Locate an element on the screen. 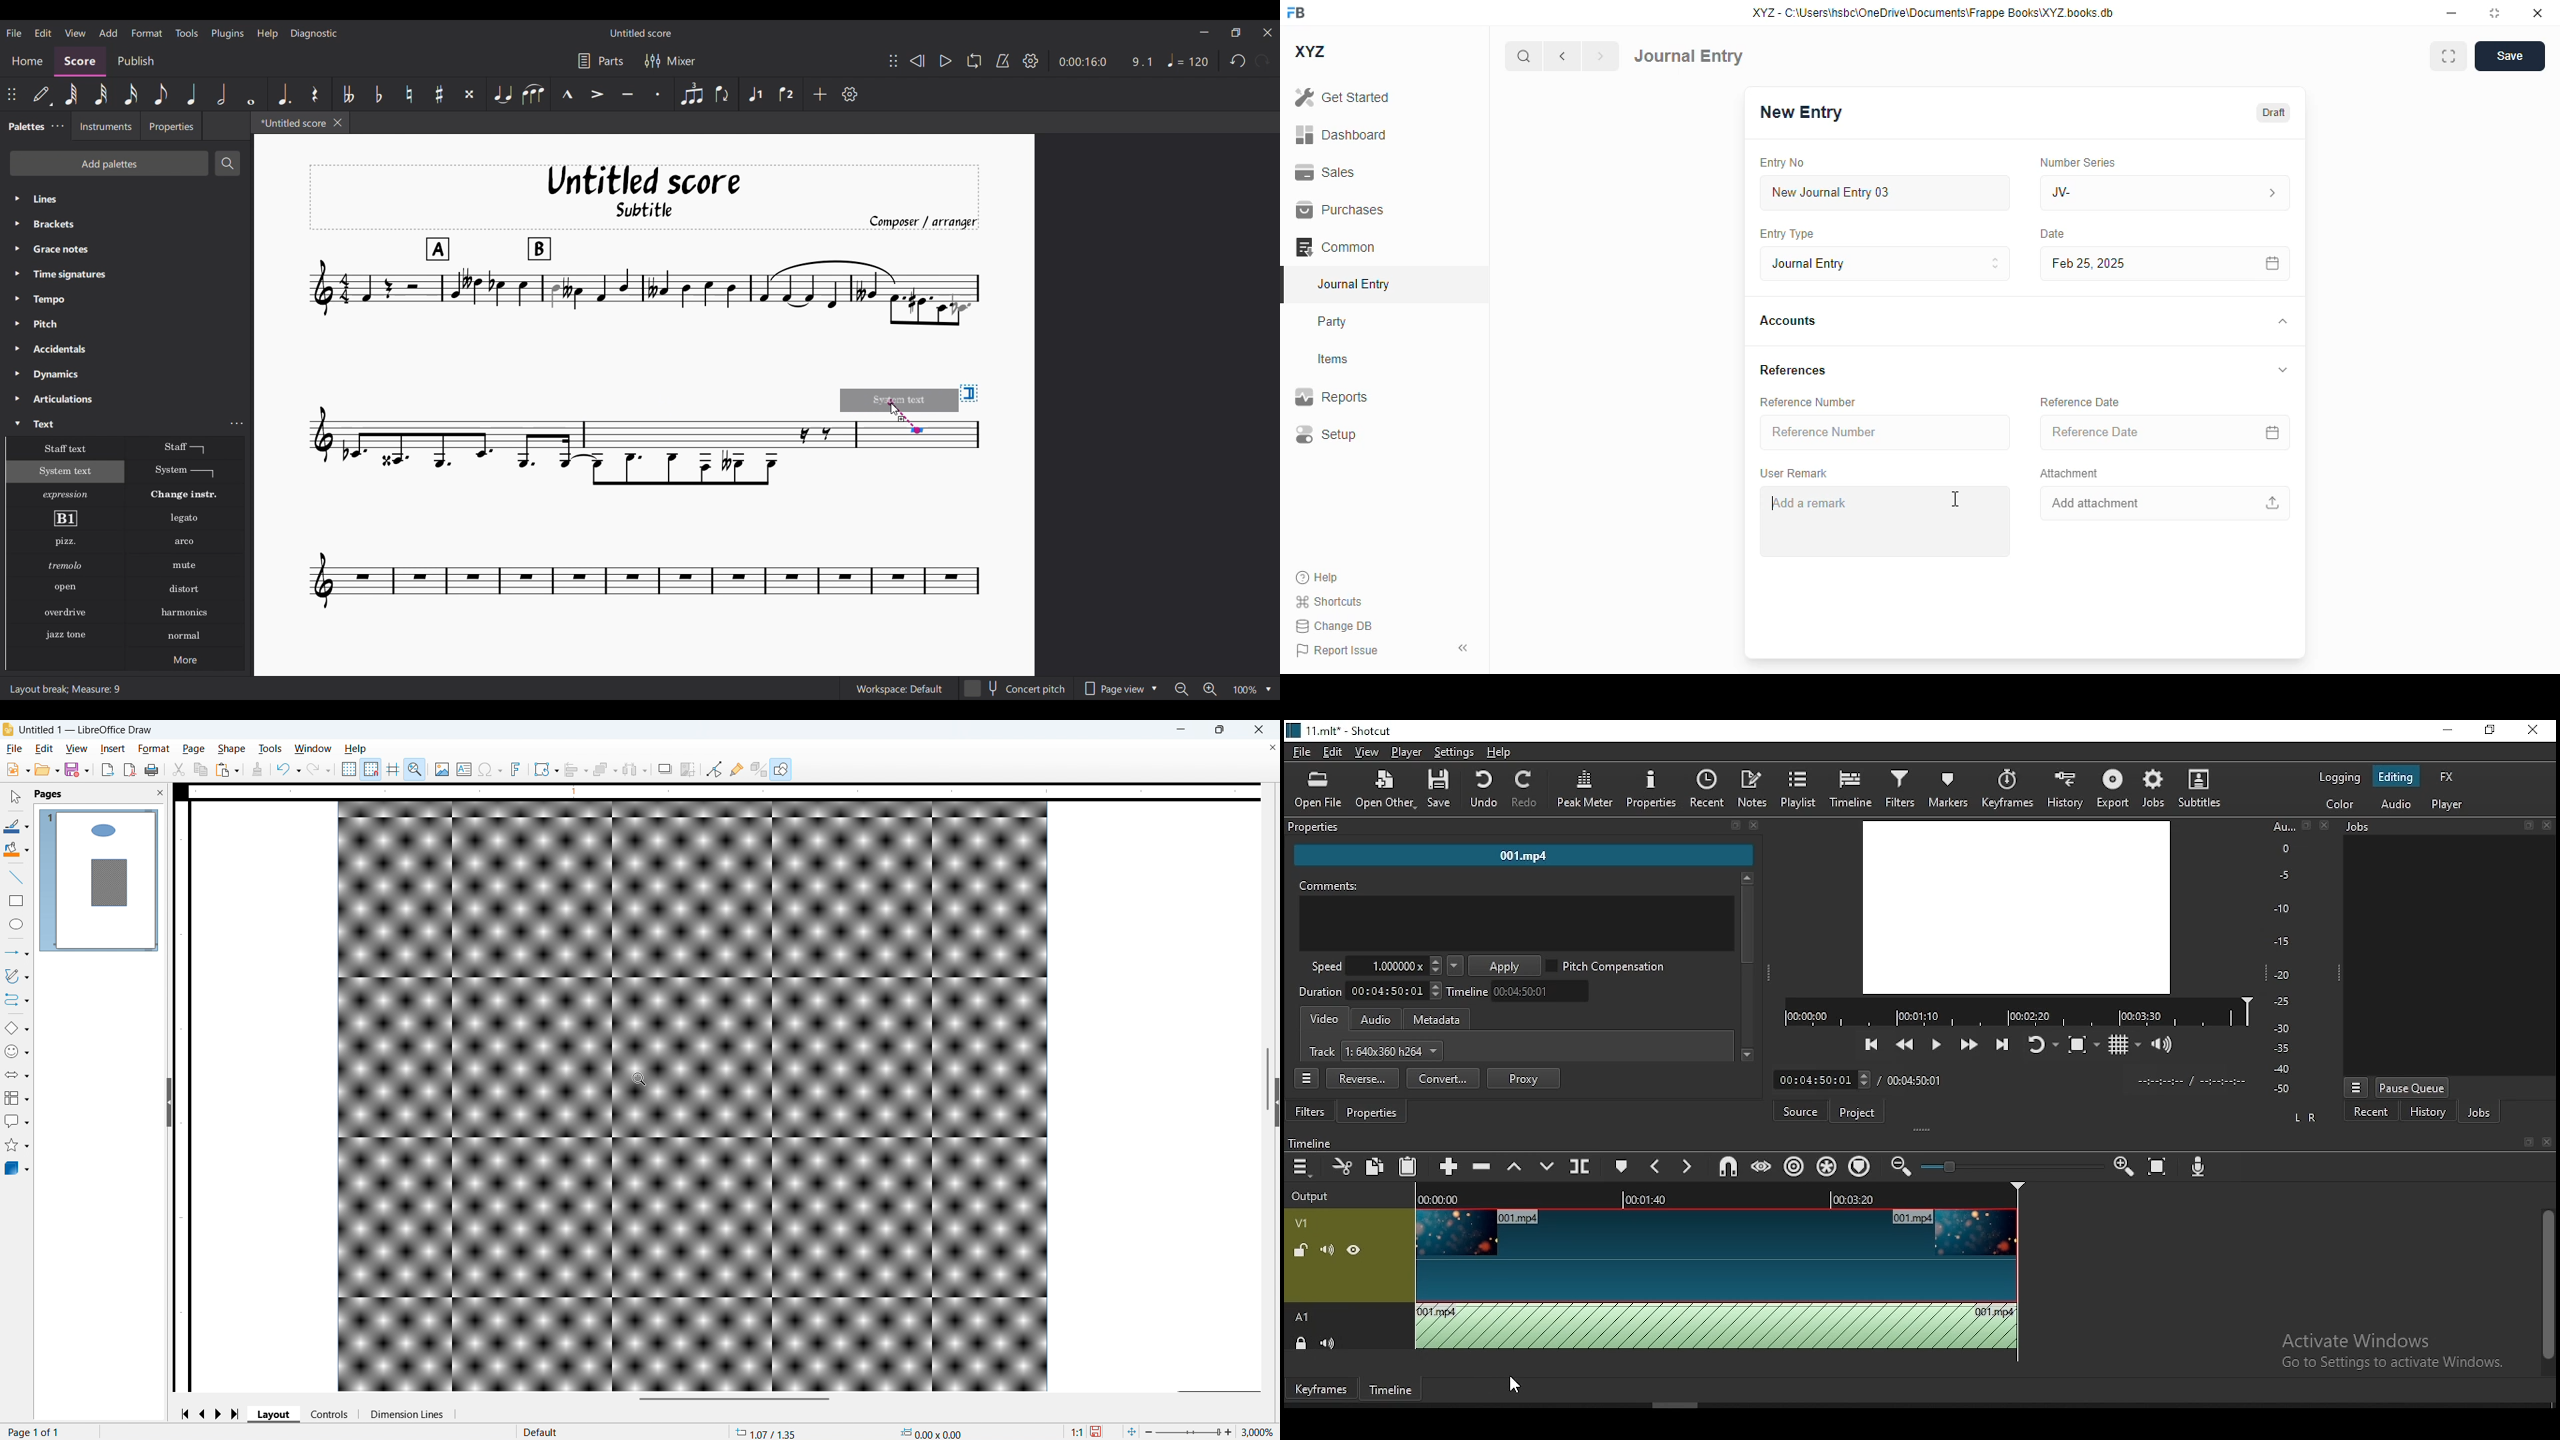  accounts is located at coordinates (1788, 321).